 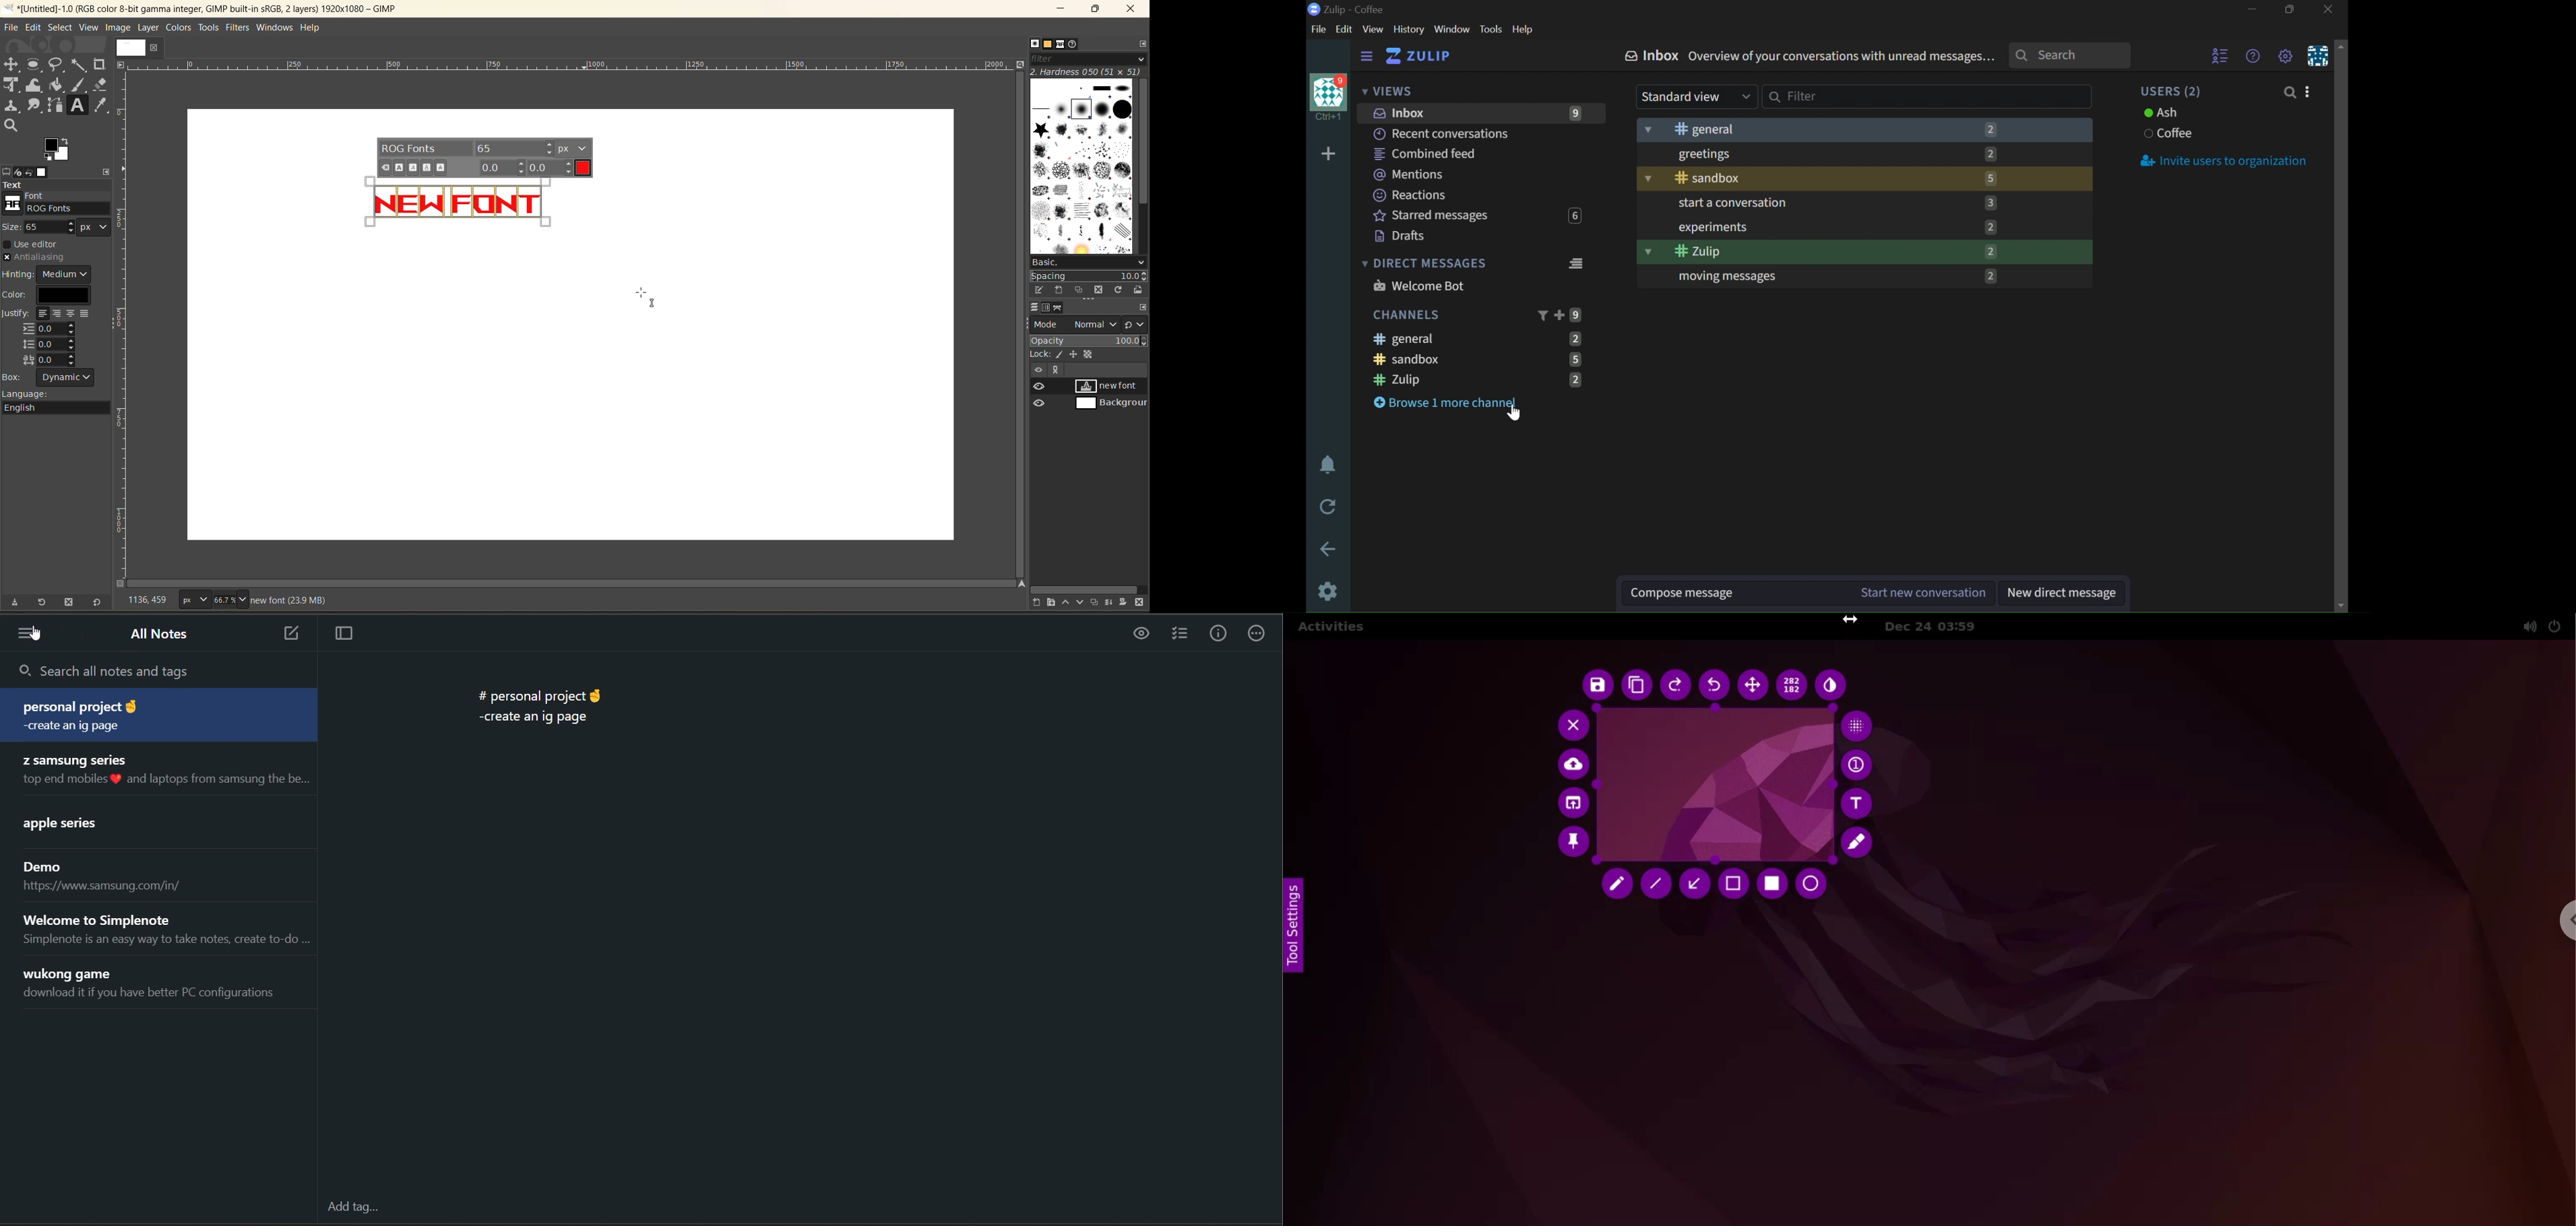 What do you see at coordinates (163, 771) in the screenshot?
I see `note title and preview` at bounding box center [163, 771].